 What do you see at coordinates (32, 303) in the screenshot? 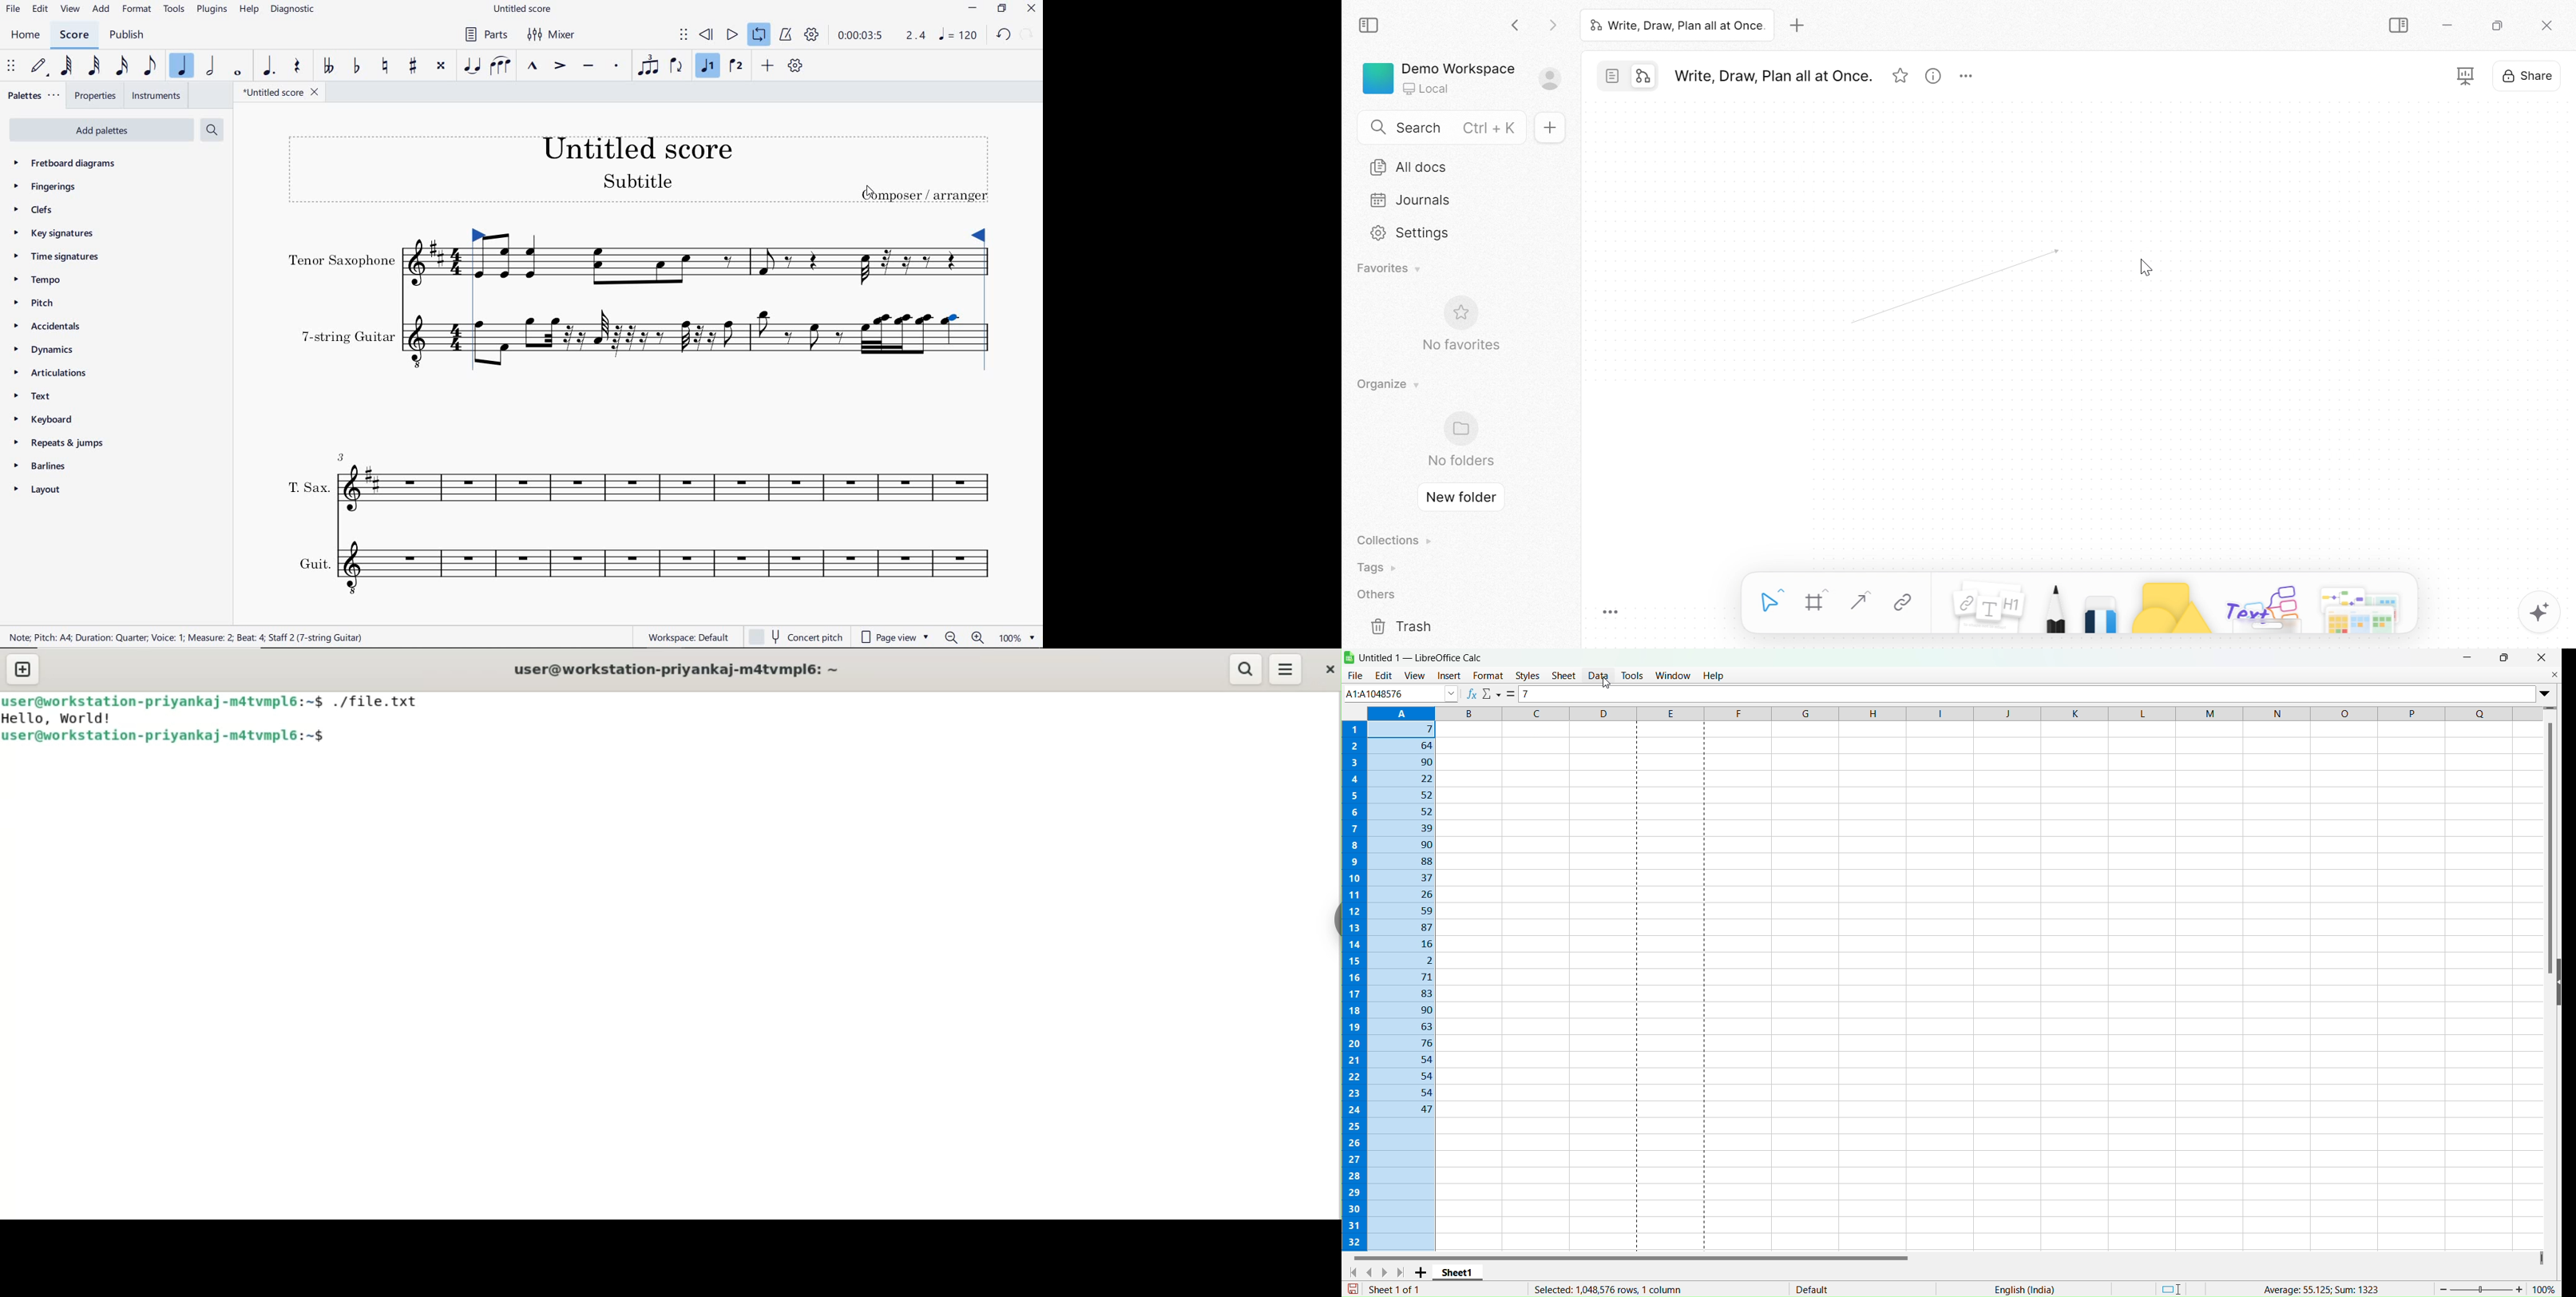
I see `PITCH` at bounding box center [32, 303].